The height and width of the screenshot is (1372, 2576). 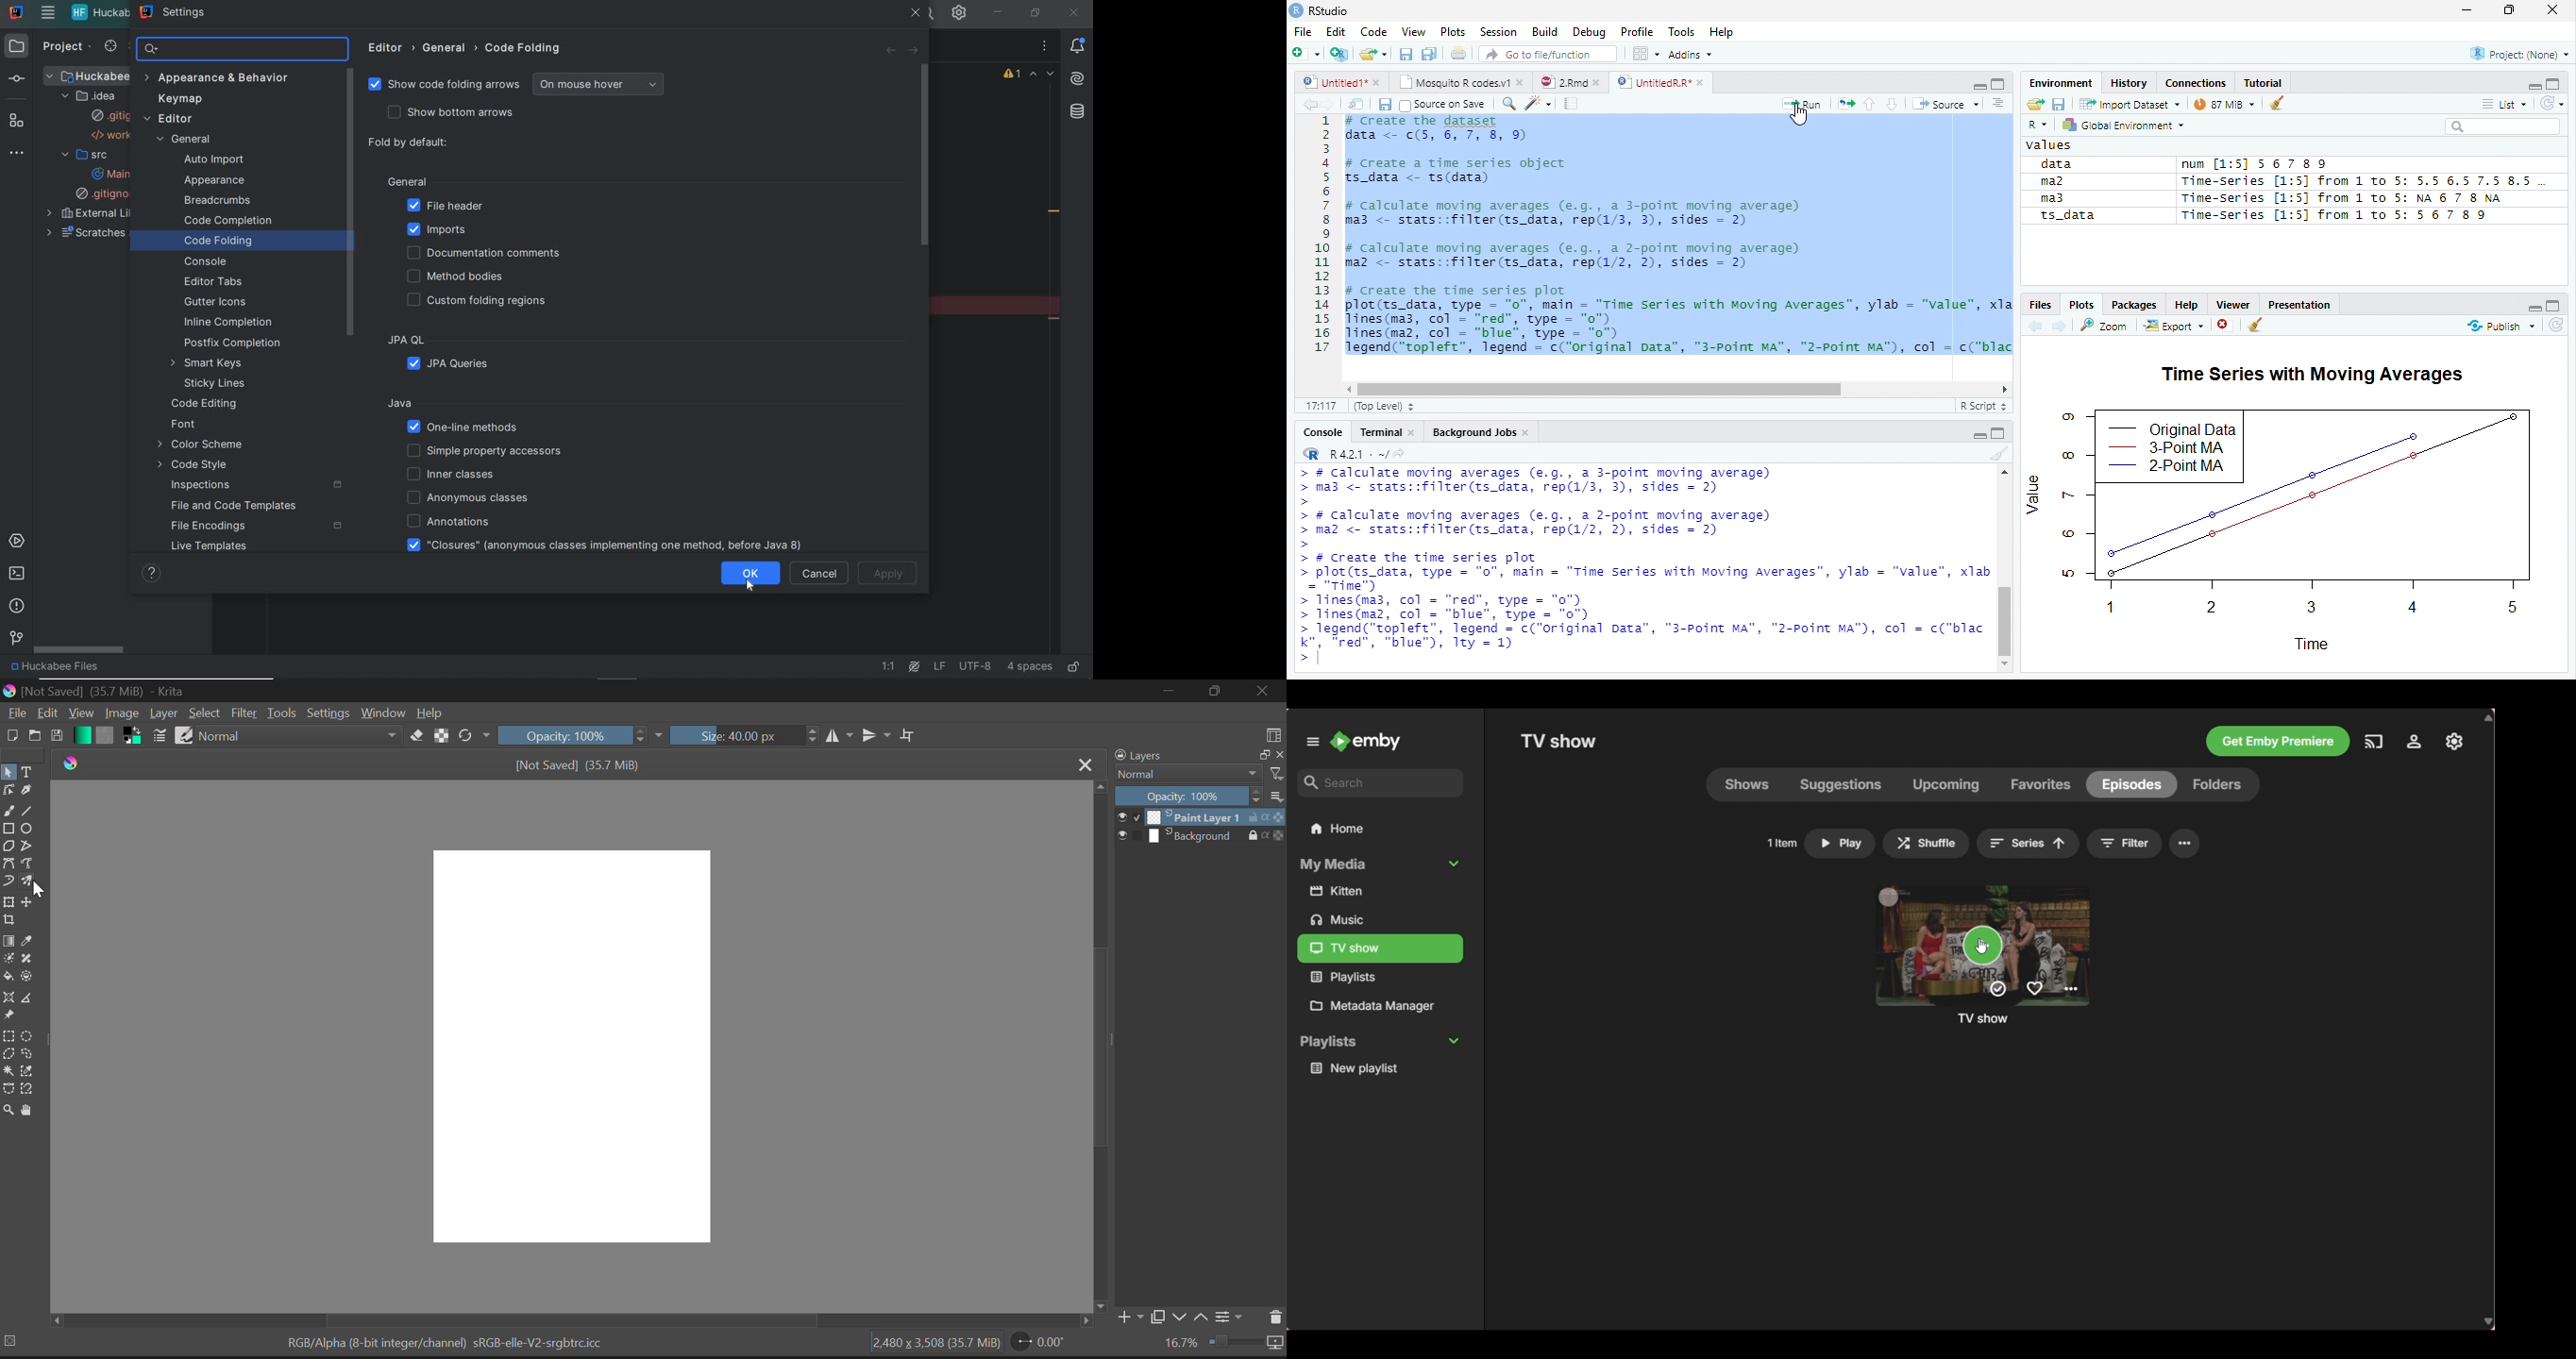 I want to click on > # Calculate moving averages (e.g., a 3-point moving average)

> ma3 <- stats::filter(ts_data, rep(1/3, 3), sides = 2)

>

> # calculate moving averages (e.g., a 2-point moving average)

> maz <- stats::filter(ts_data, rep(1/2, 2), sides = 2)

>

> # Create the time series plot

> plot(ts_data, type = "0", main = "Time Series with Moving Averages”, ylab = “value”, xlab
= "Time")

> lines(ma3, col = "red", type = "0")

> lines(maz, col = "blue", type = "o")

> Tegend("topleft”, legend = ("original pata”, "3-point MA", "2-point MA"), col = c("blac
k", red”, “blue”, Tty = 1)

>|, so click(x=1645, y=570).